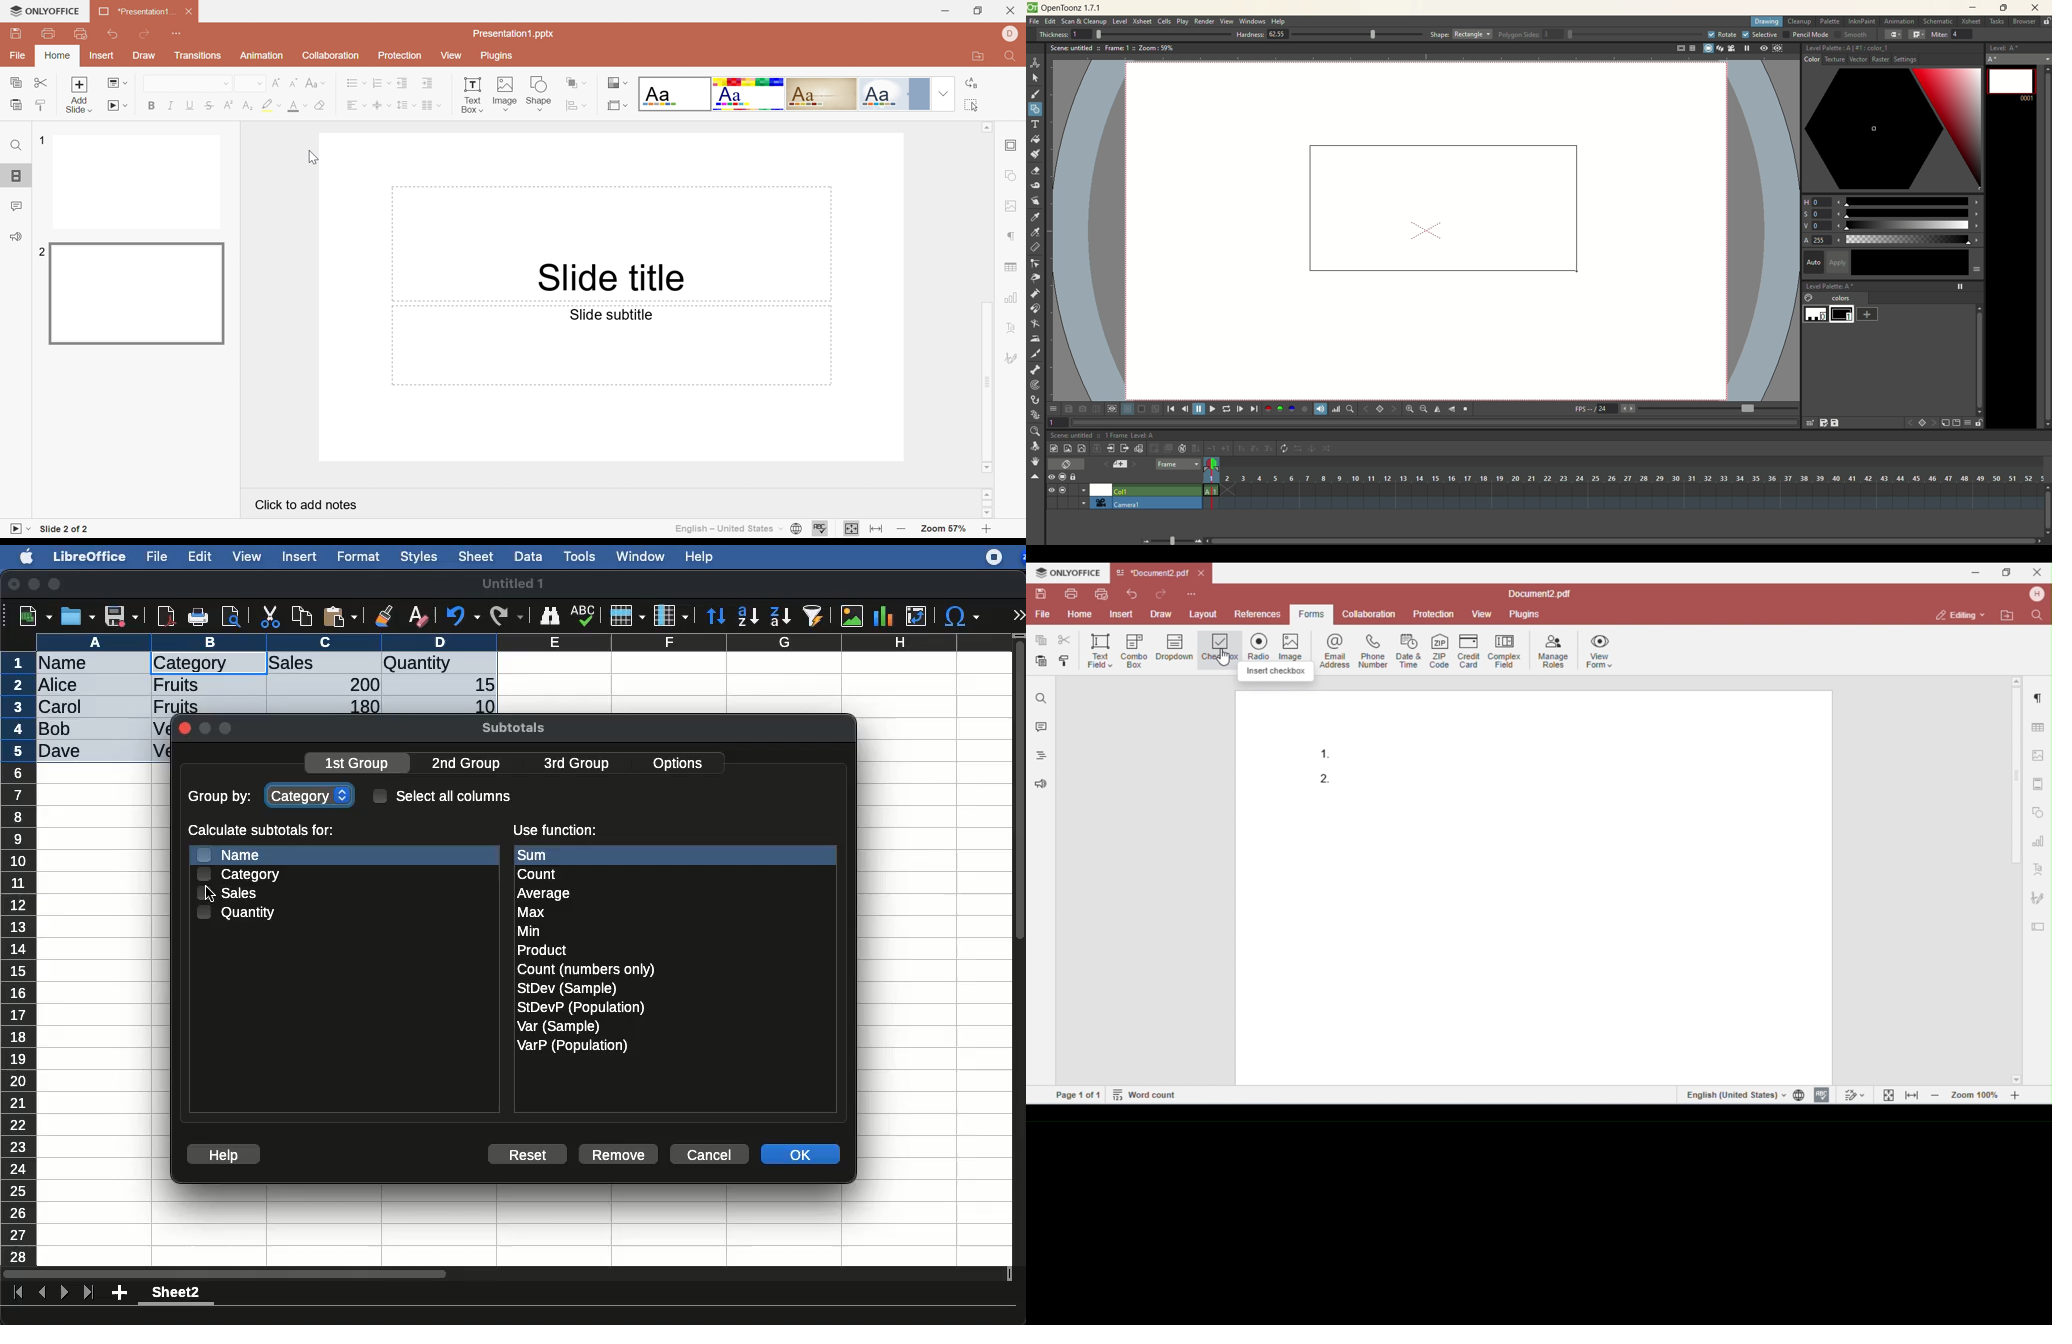 The height and width of the screenshot is (1344, 2072). Describe the element at coordinates (1082, 448) in the screenshot. I see `new vector level` at that location.